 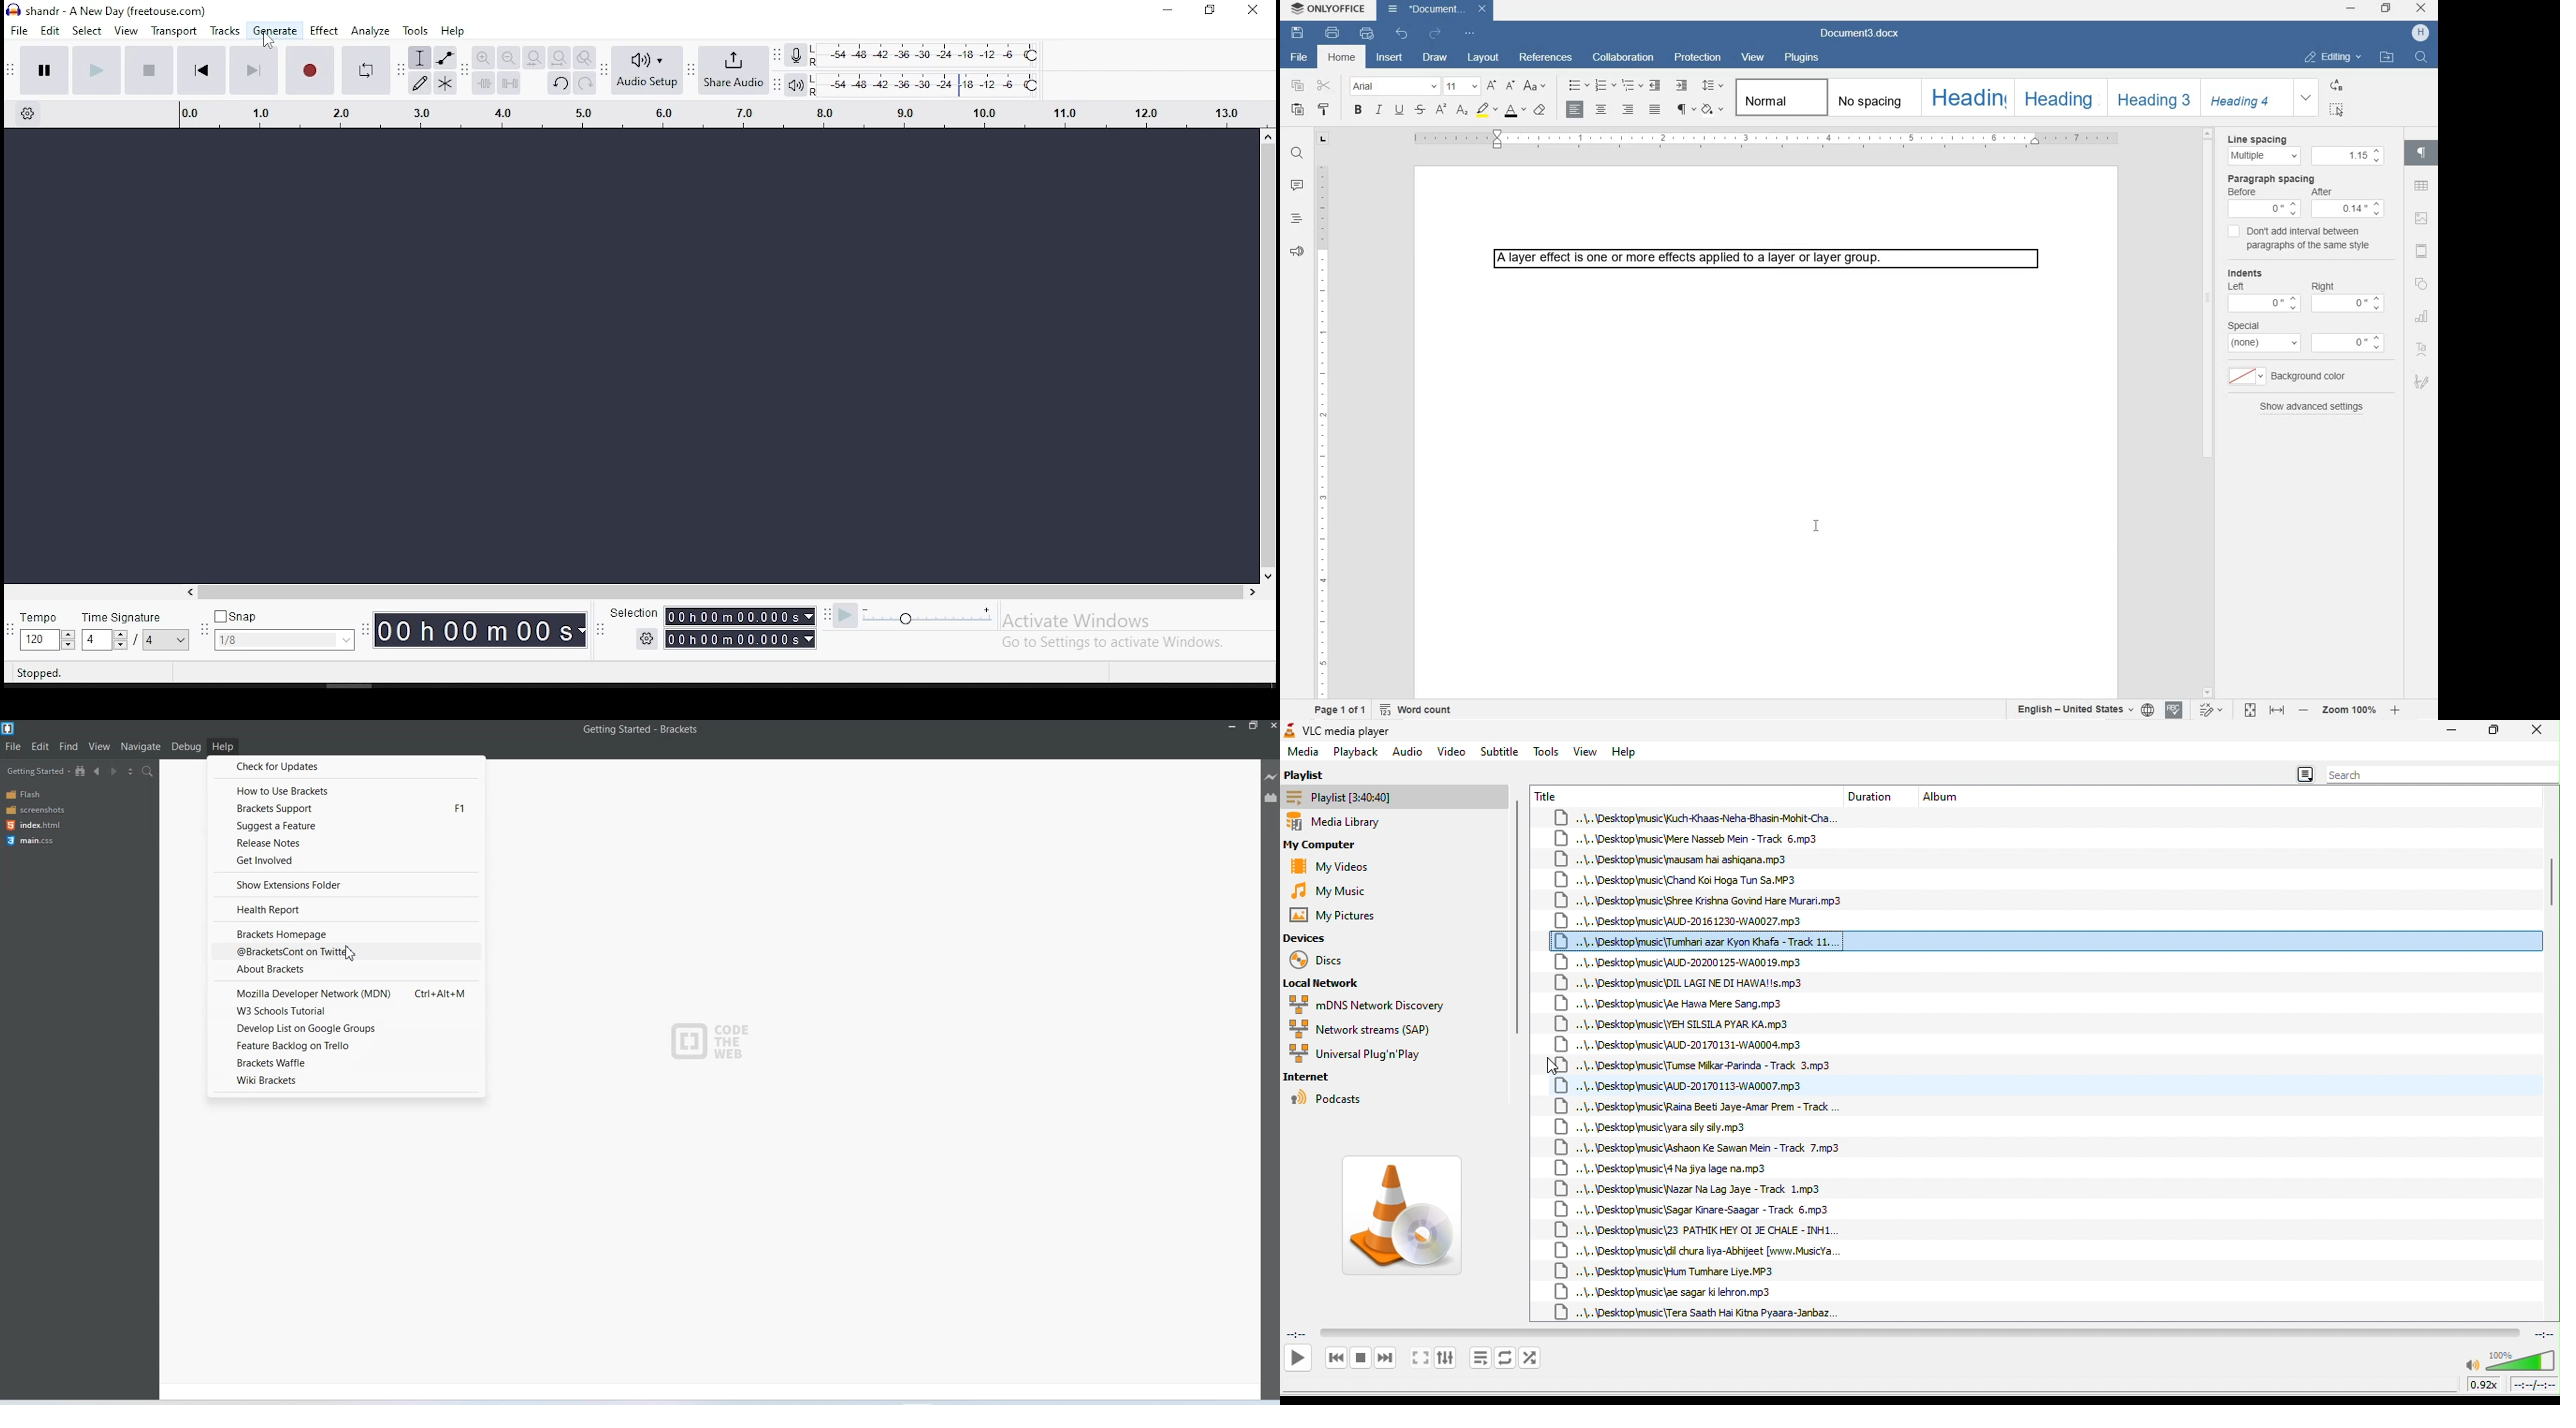 I want to click on skip to end, so click(x=254, y=70).